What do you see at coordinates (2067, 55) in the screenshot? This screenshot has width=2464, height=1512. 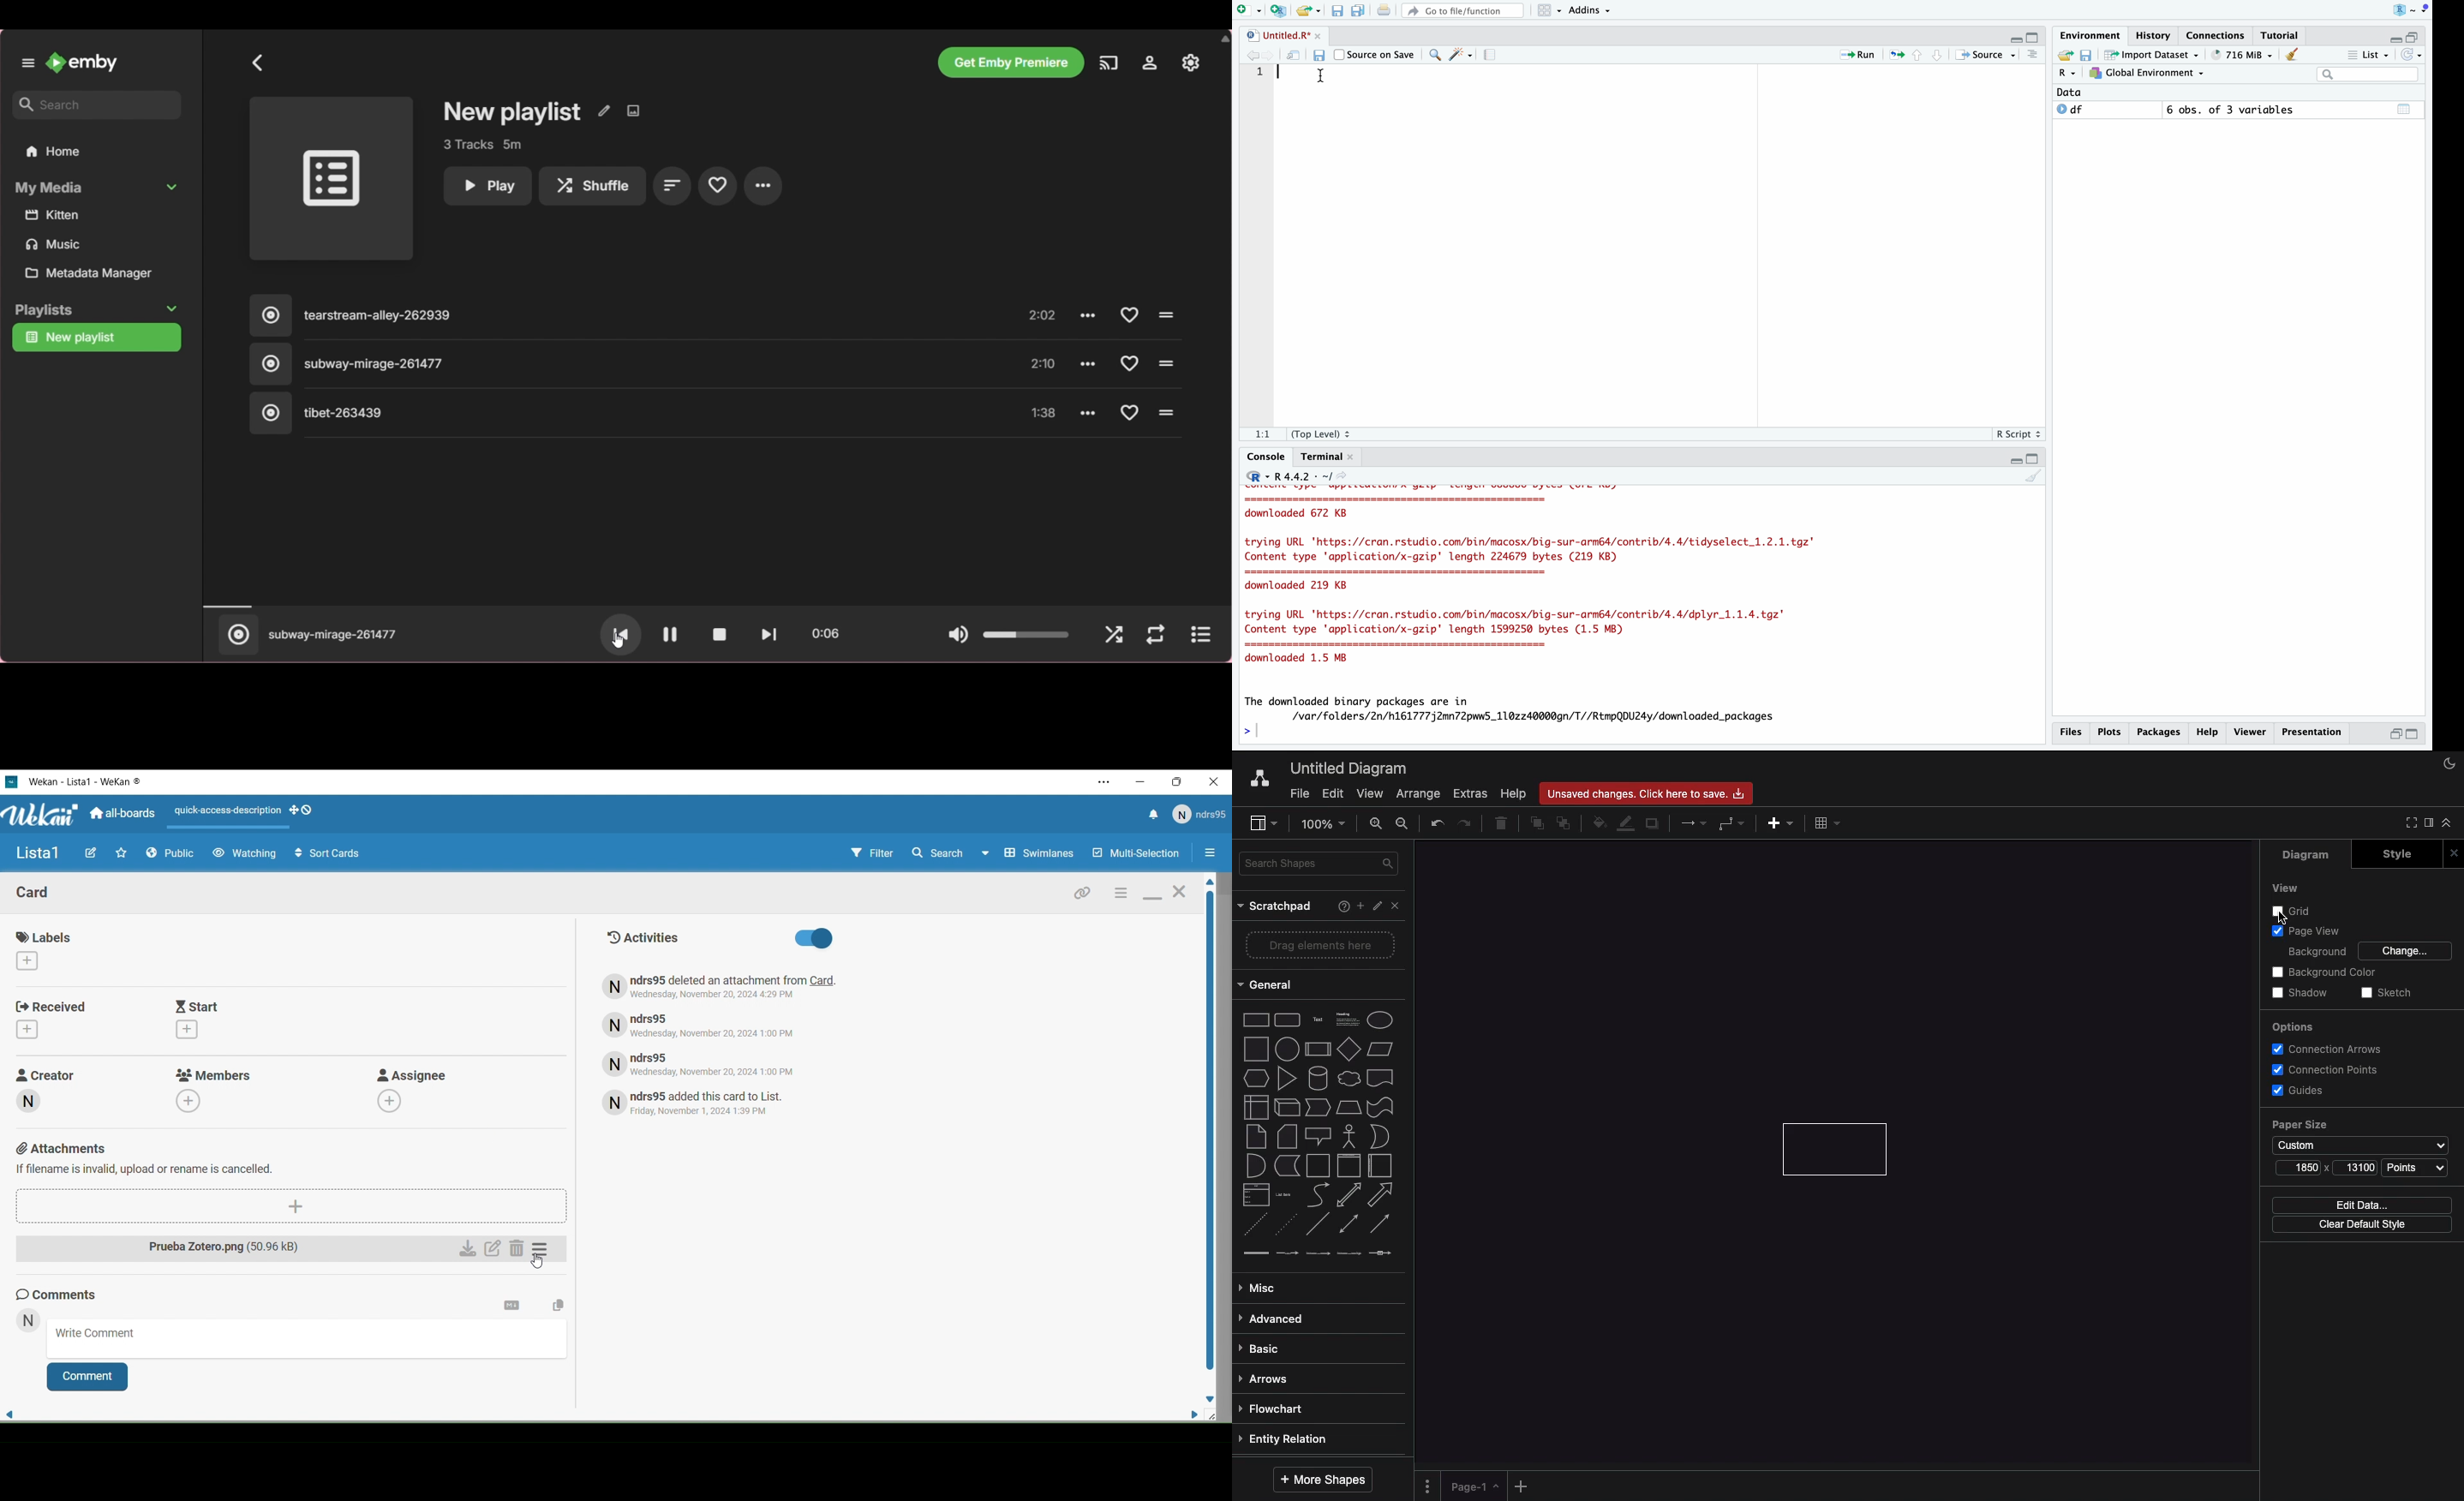 I see `Export history logs` at bounding box center [2067, 55].